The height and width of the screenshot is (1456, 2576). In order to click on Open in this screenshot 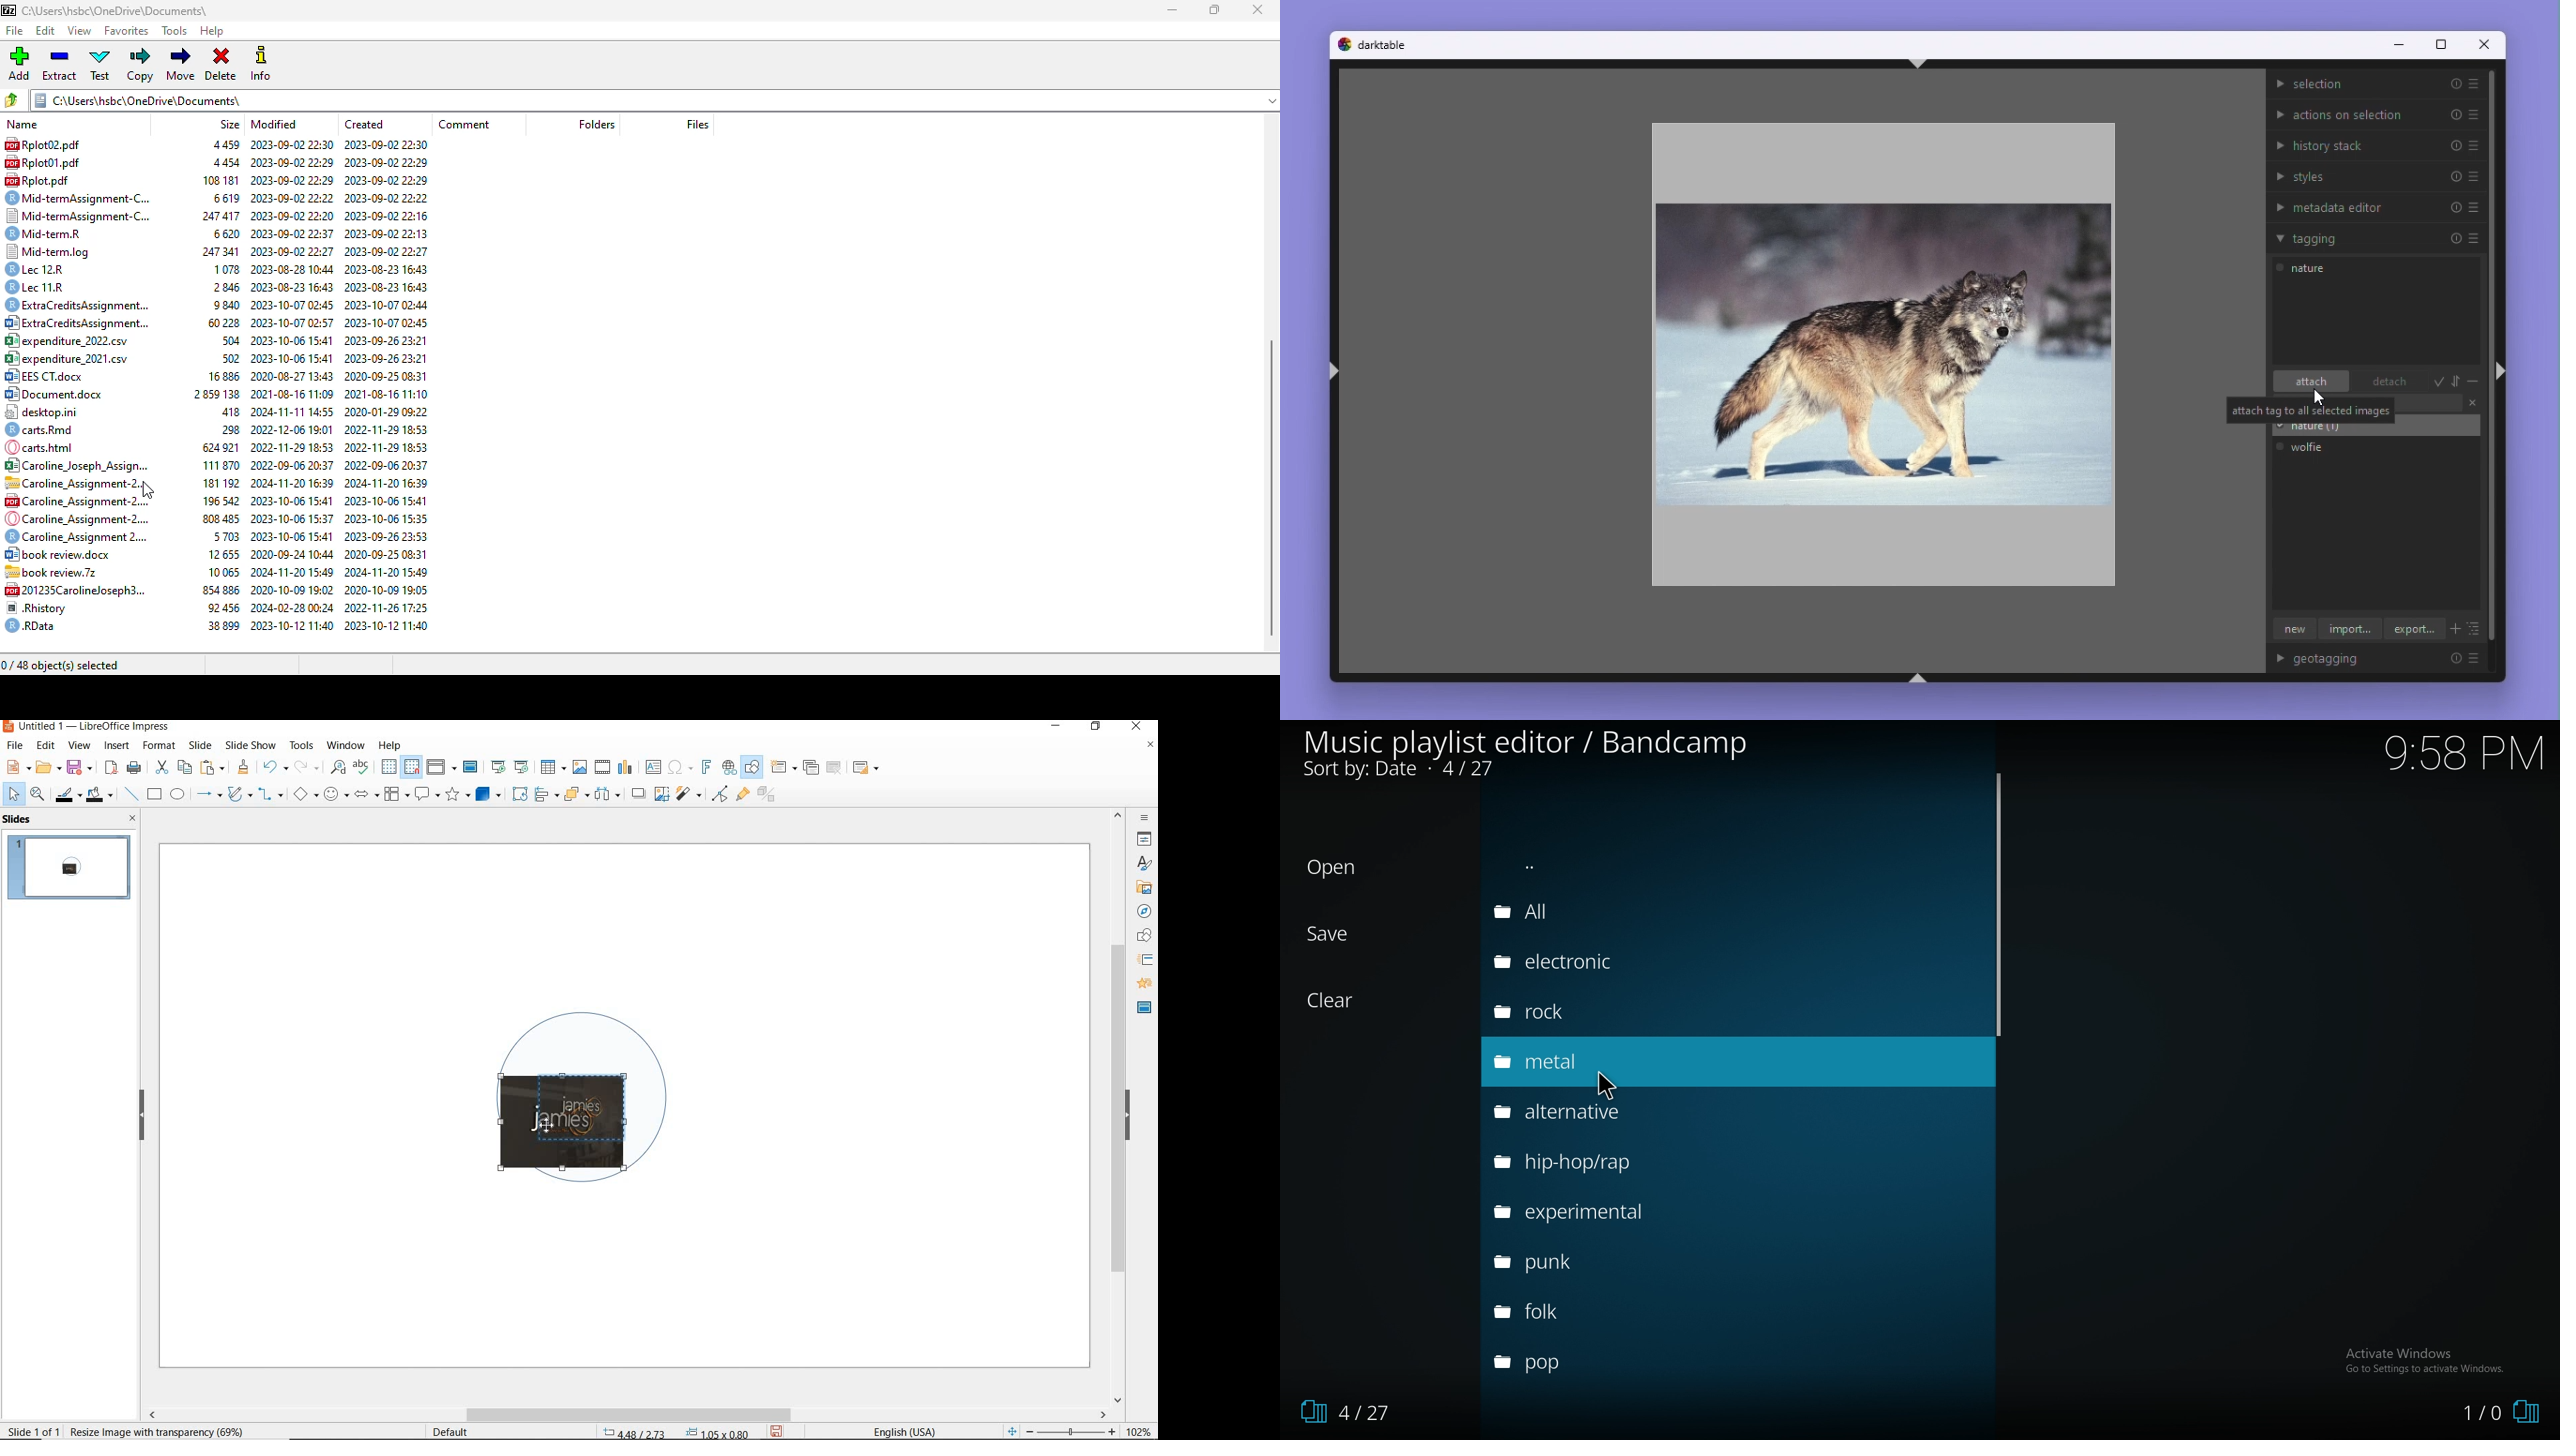, I will do `click(1332, 868)`.